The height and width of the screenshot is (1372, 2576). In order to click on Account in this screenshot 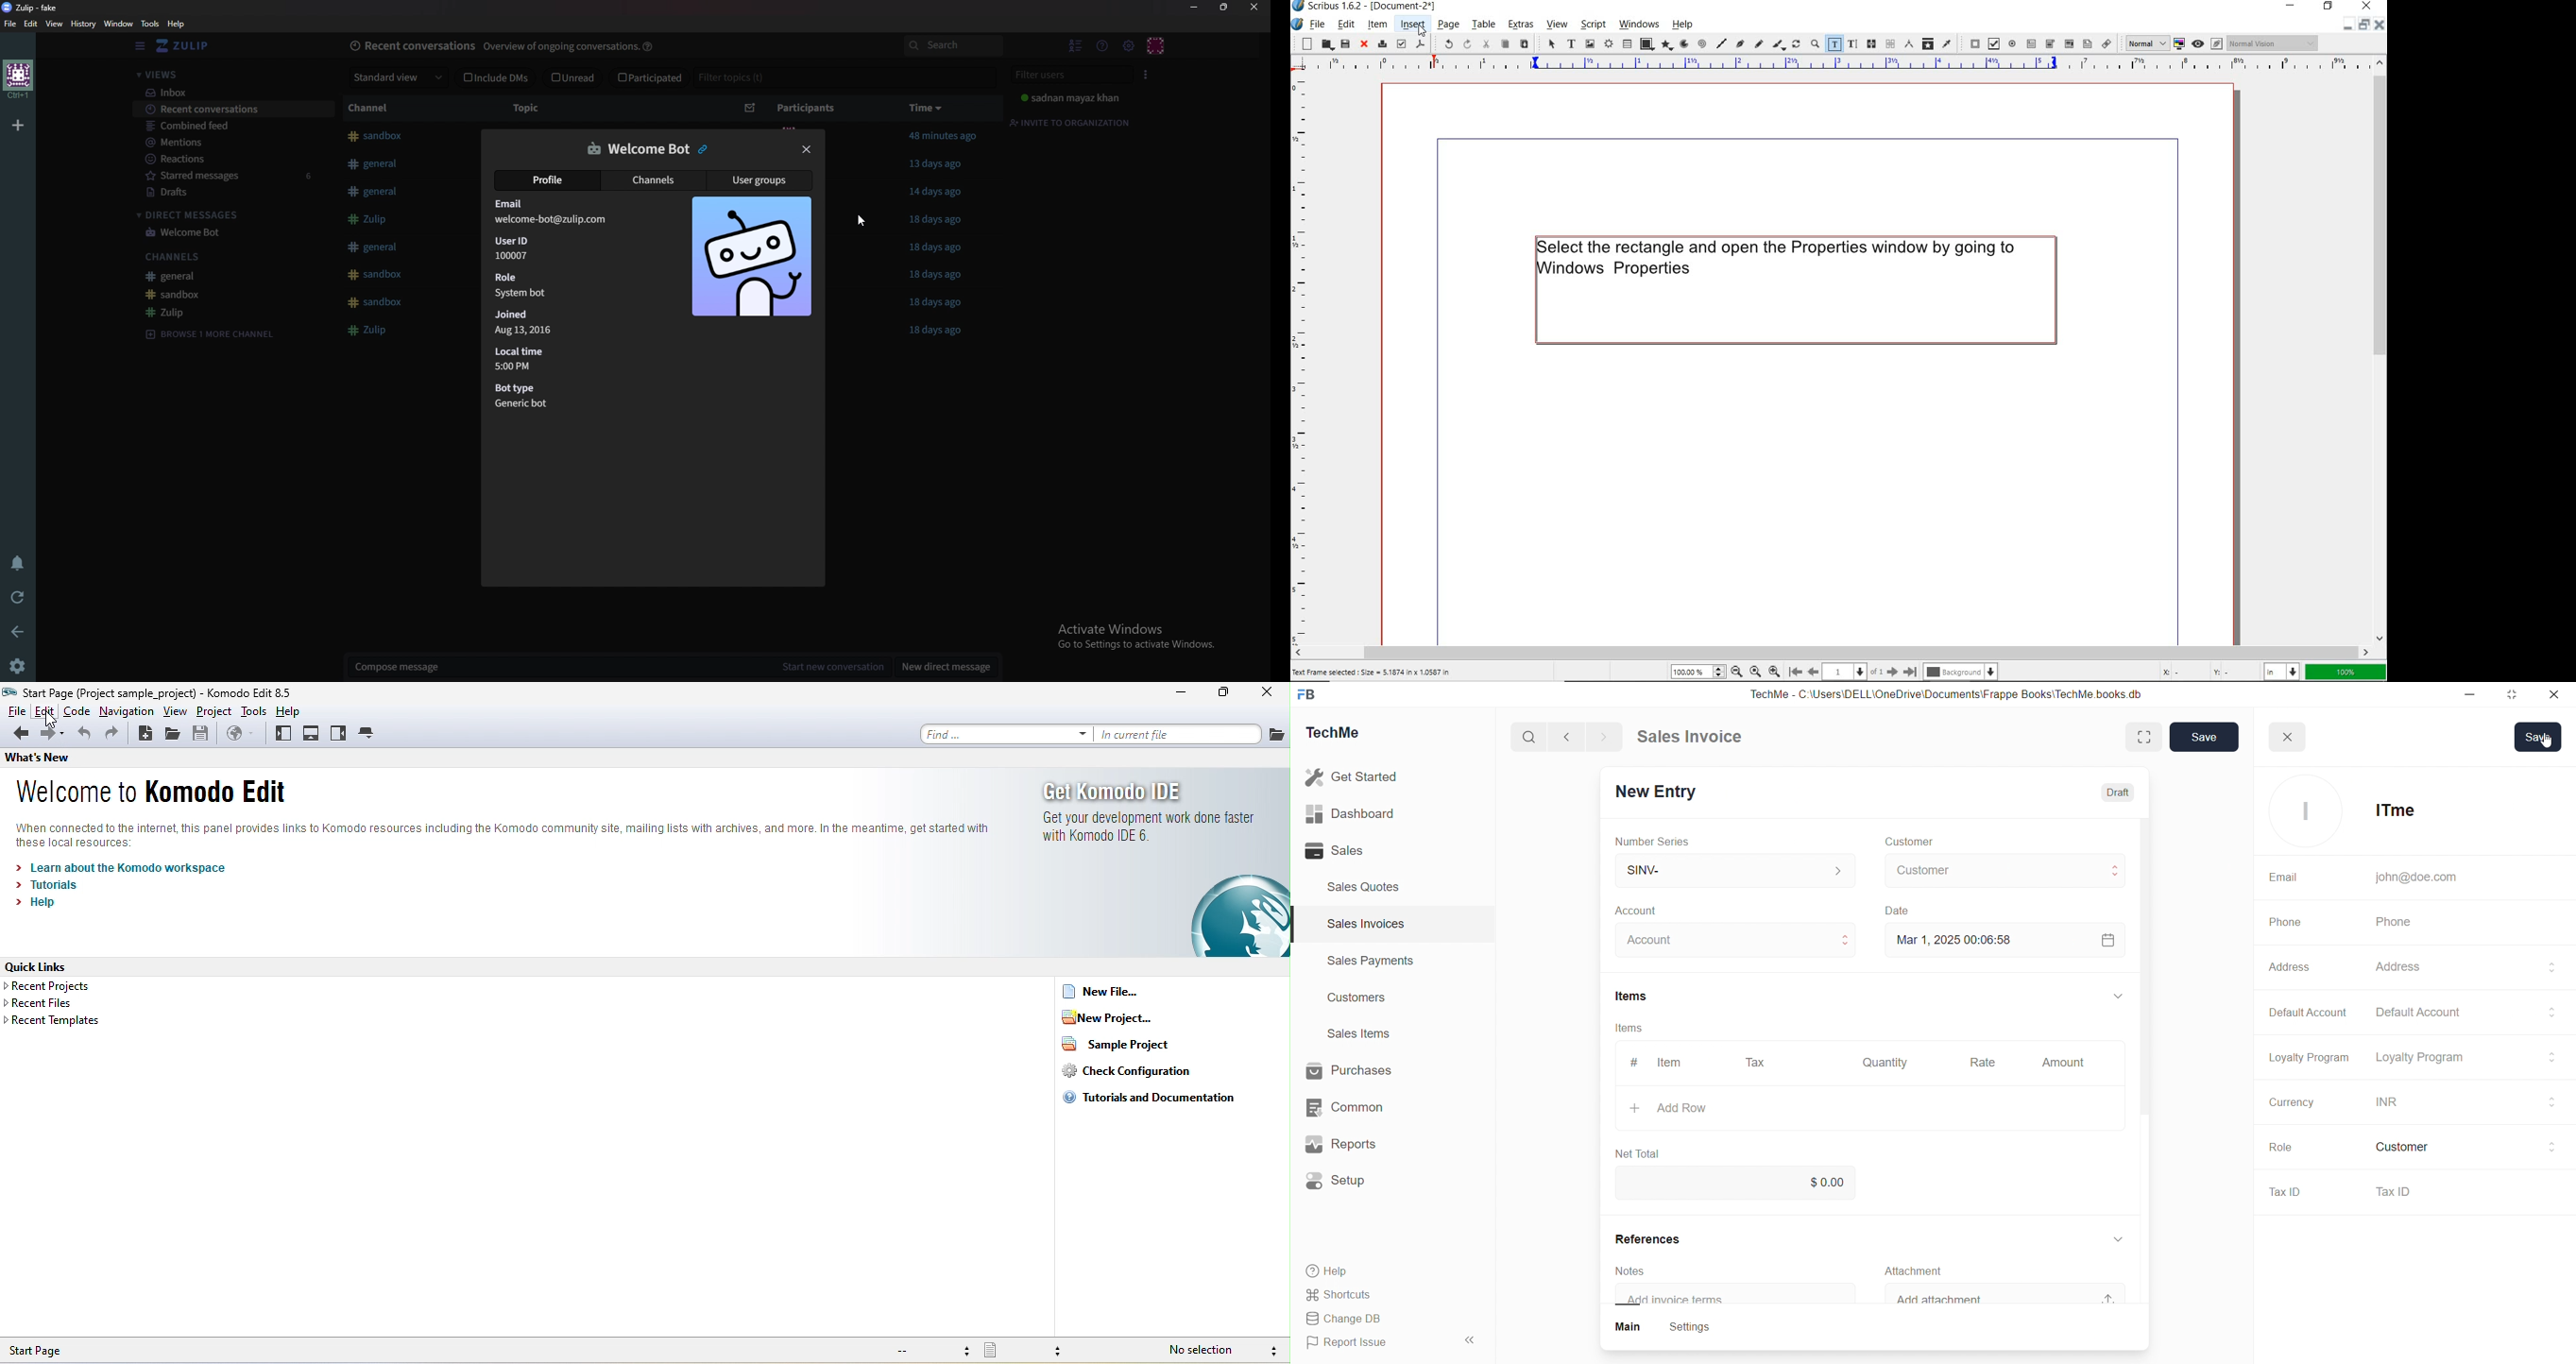, I will do `click(1644, 908)`.